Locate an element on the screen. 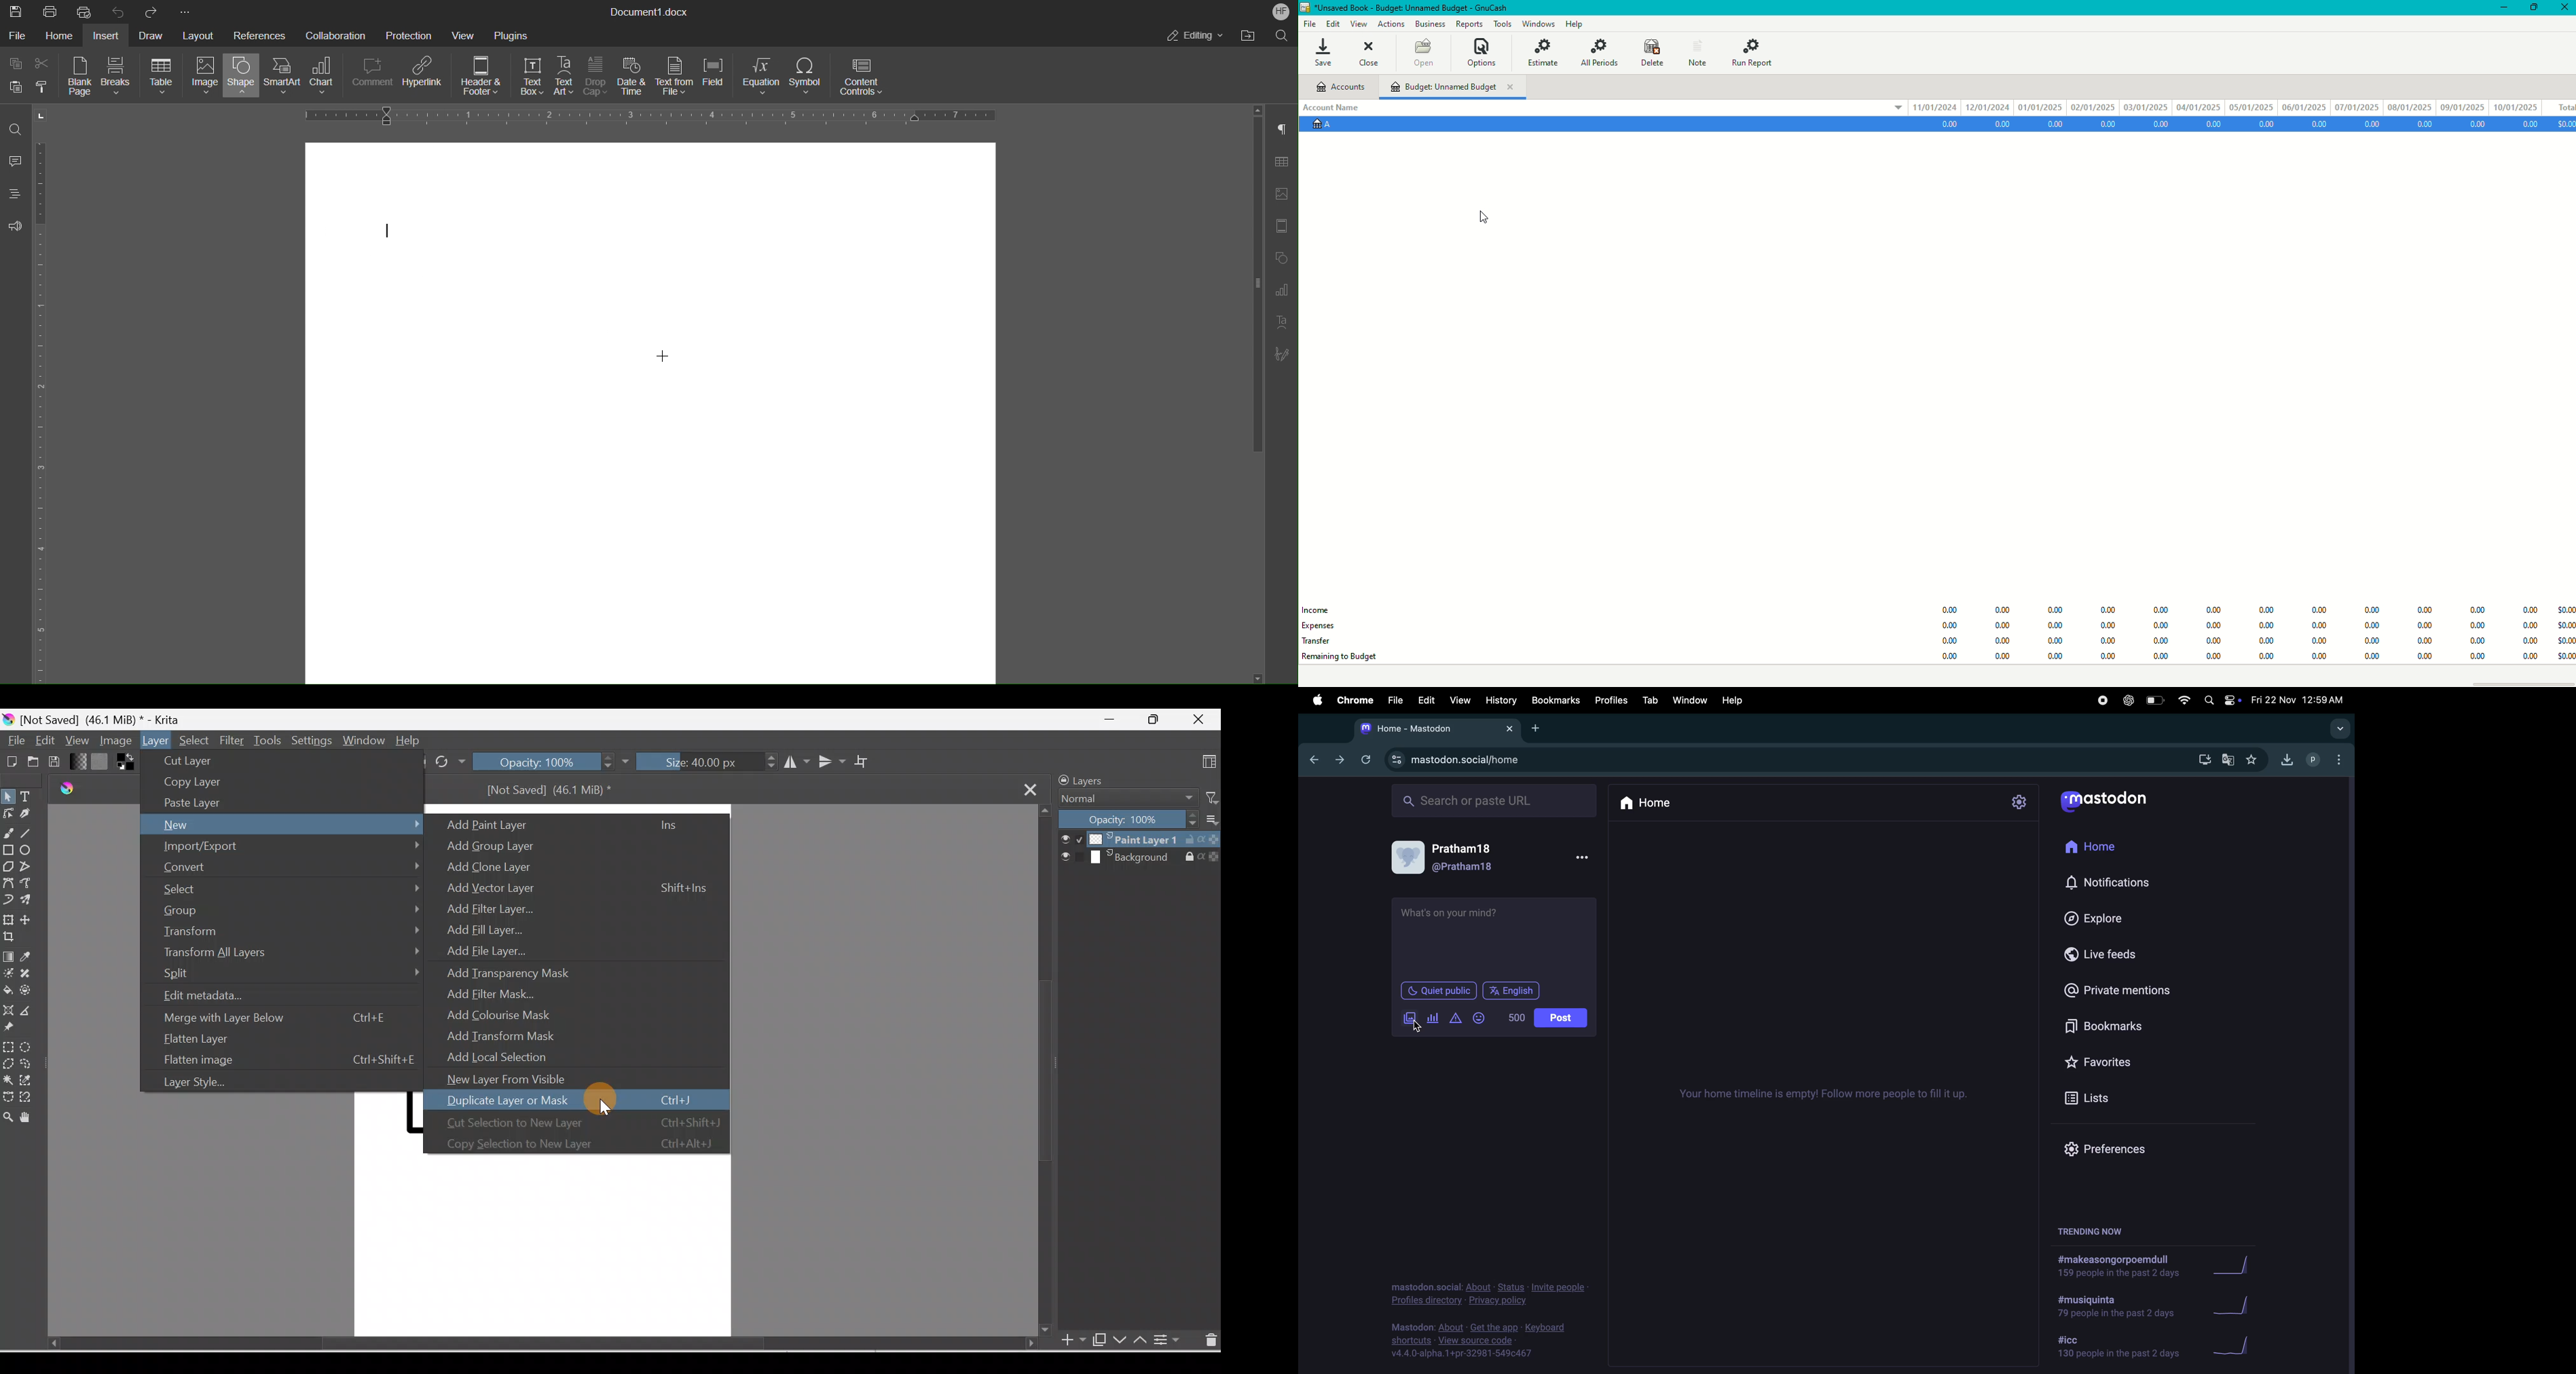 The width and height of the screenshot is (2576, 1400). new tab is located at coordinates (1534, 729).